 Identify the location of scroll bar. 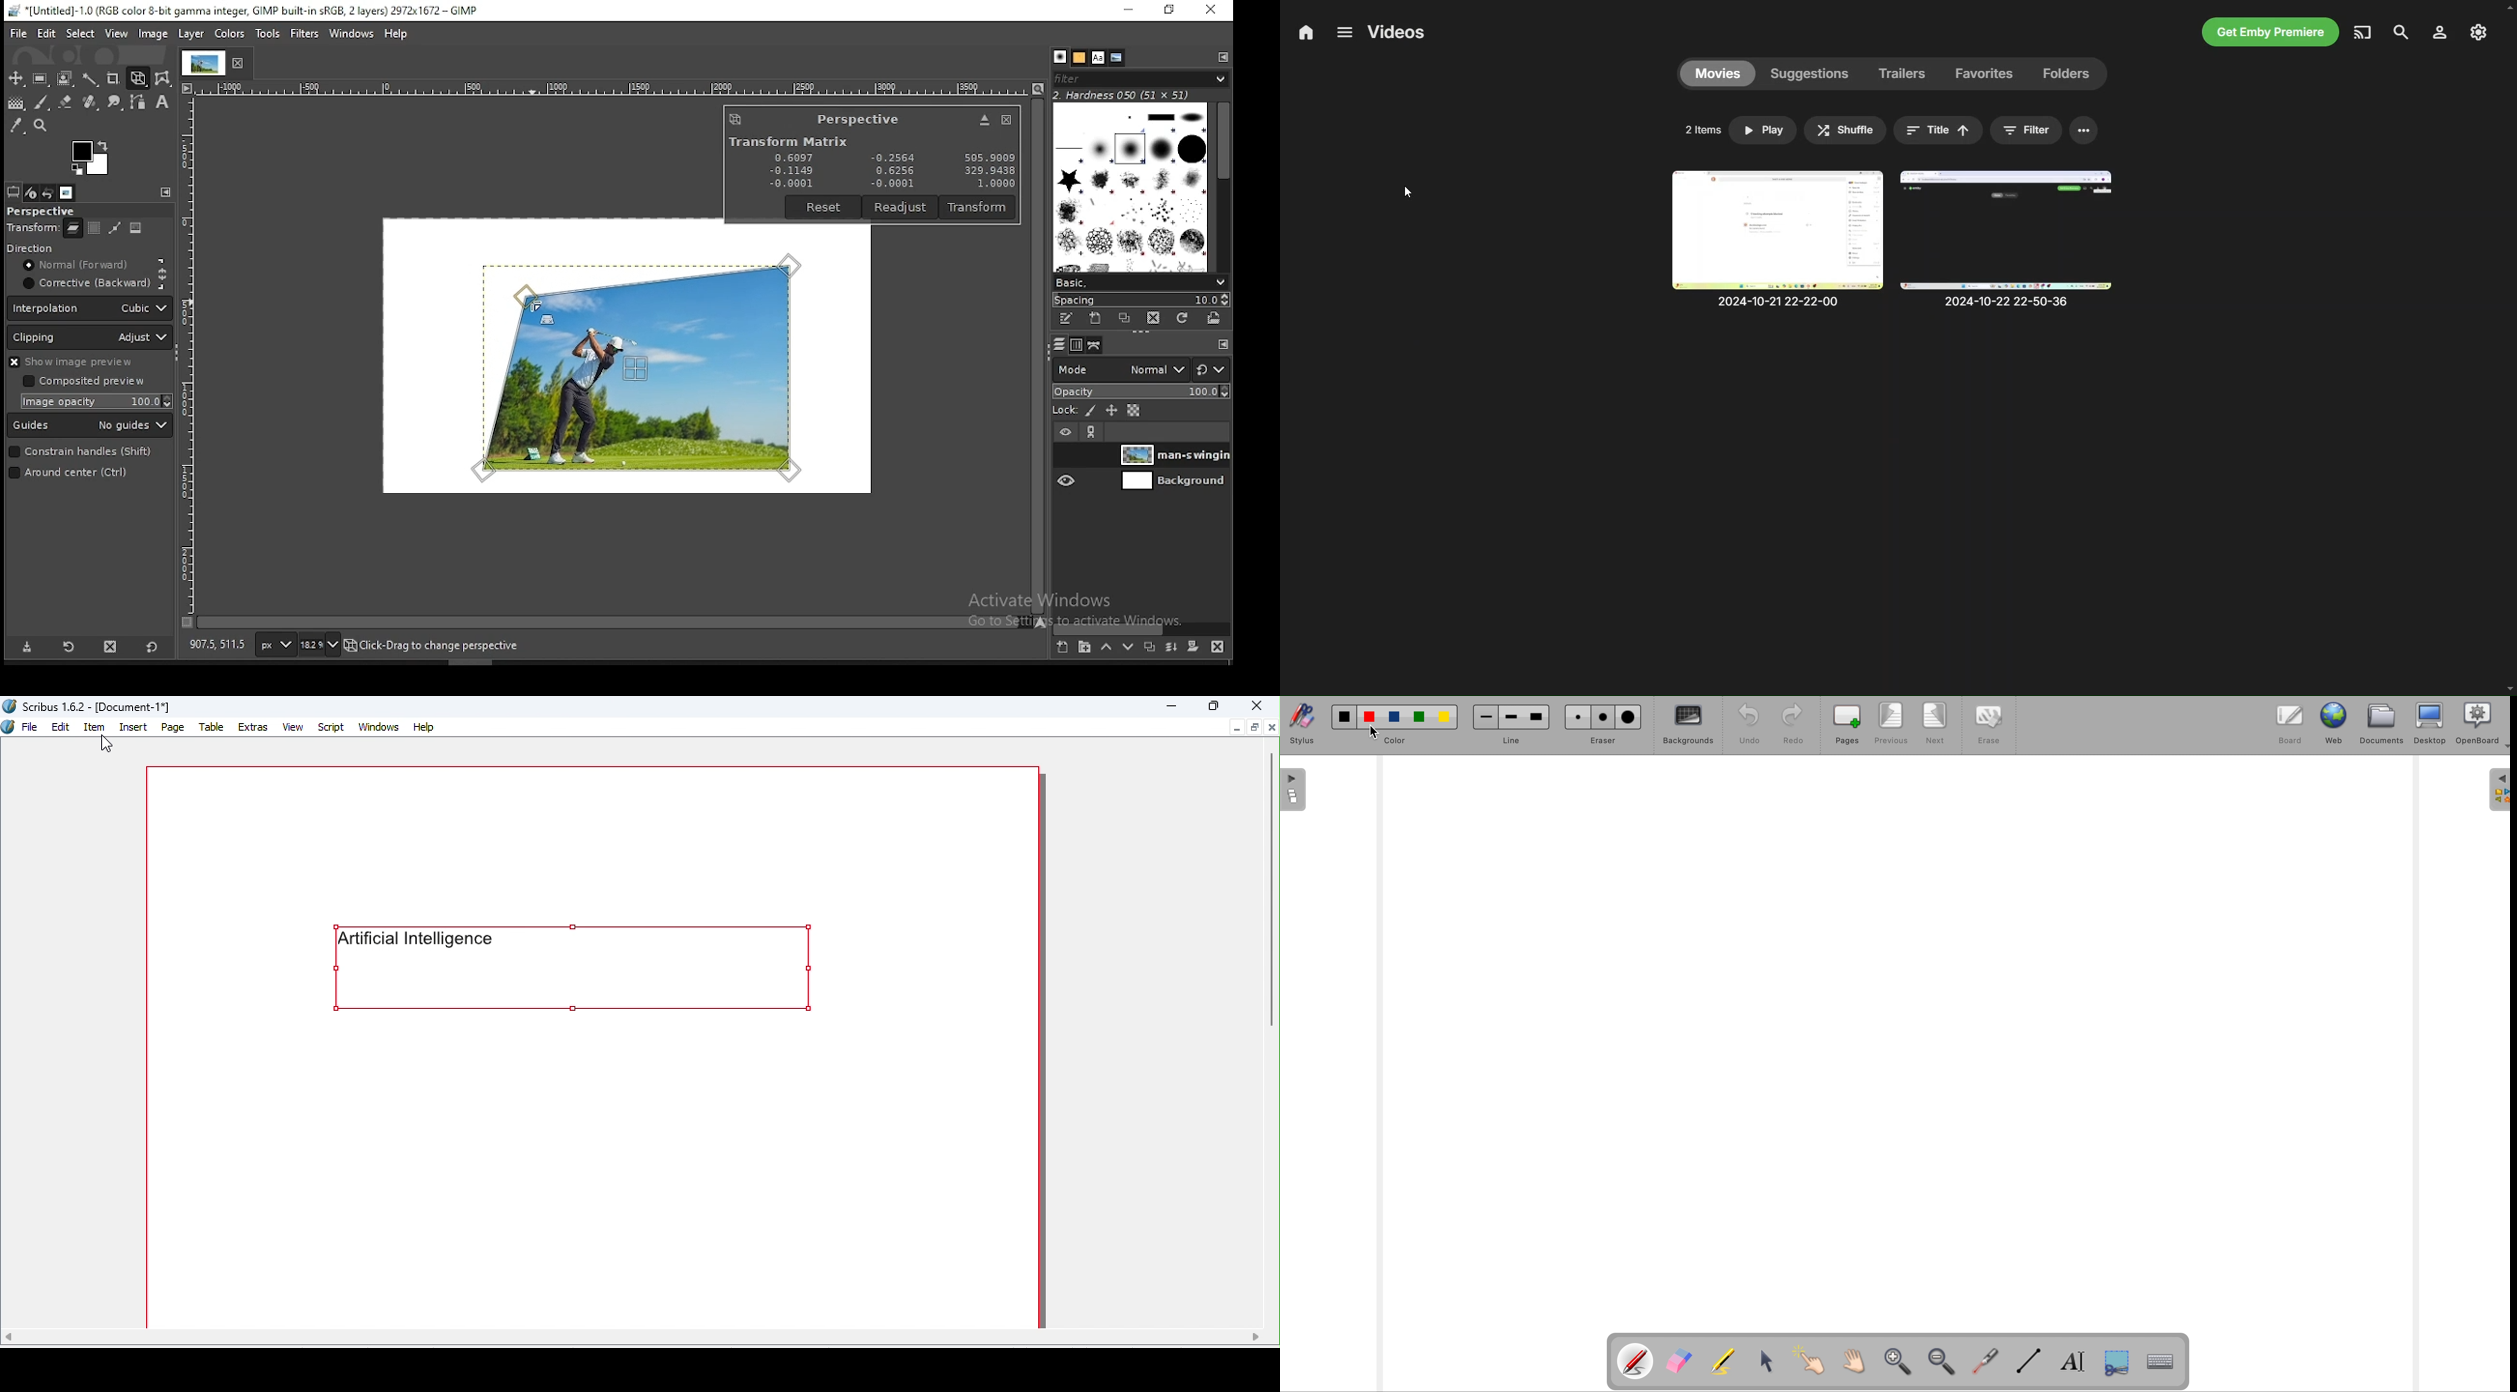
(1144, 626).